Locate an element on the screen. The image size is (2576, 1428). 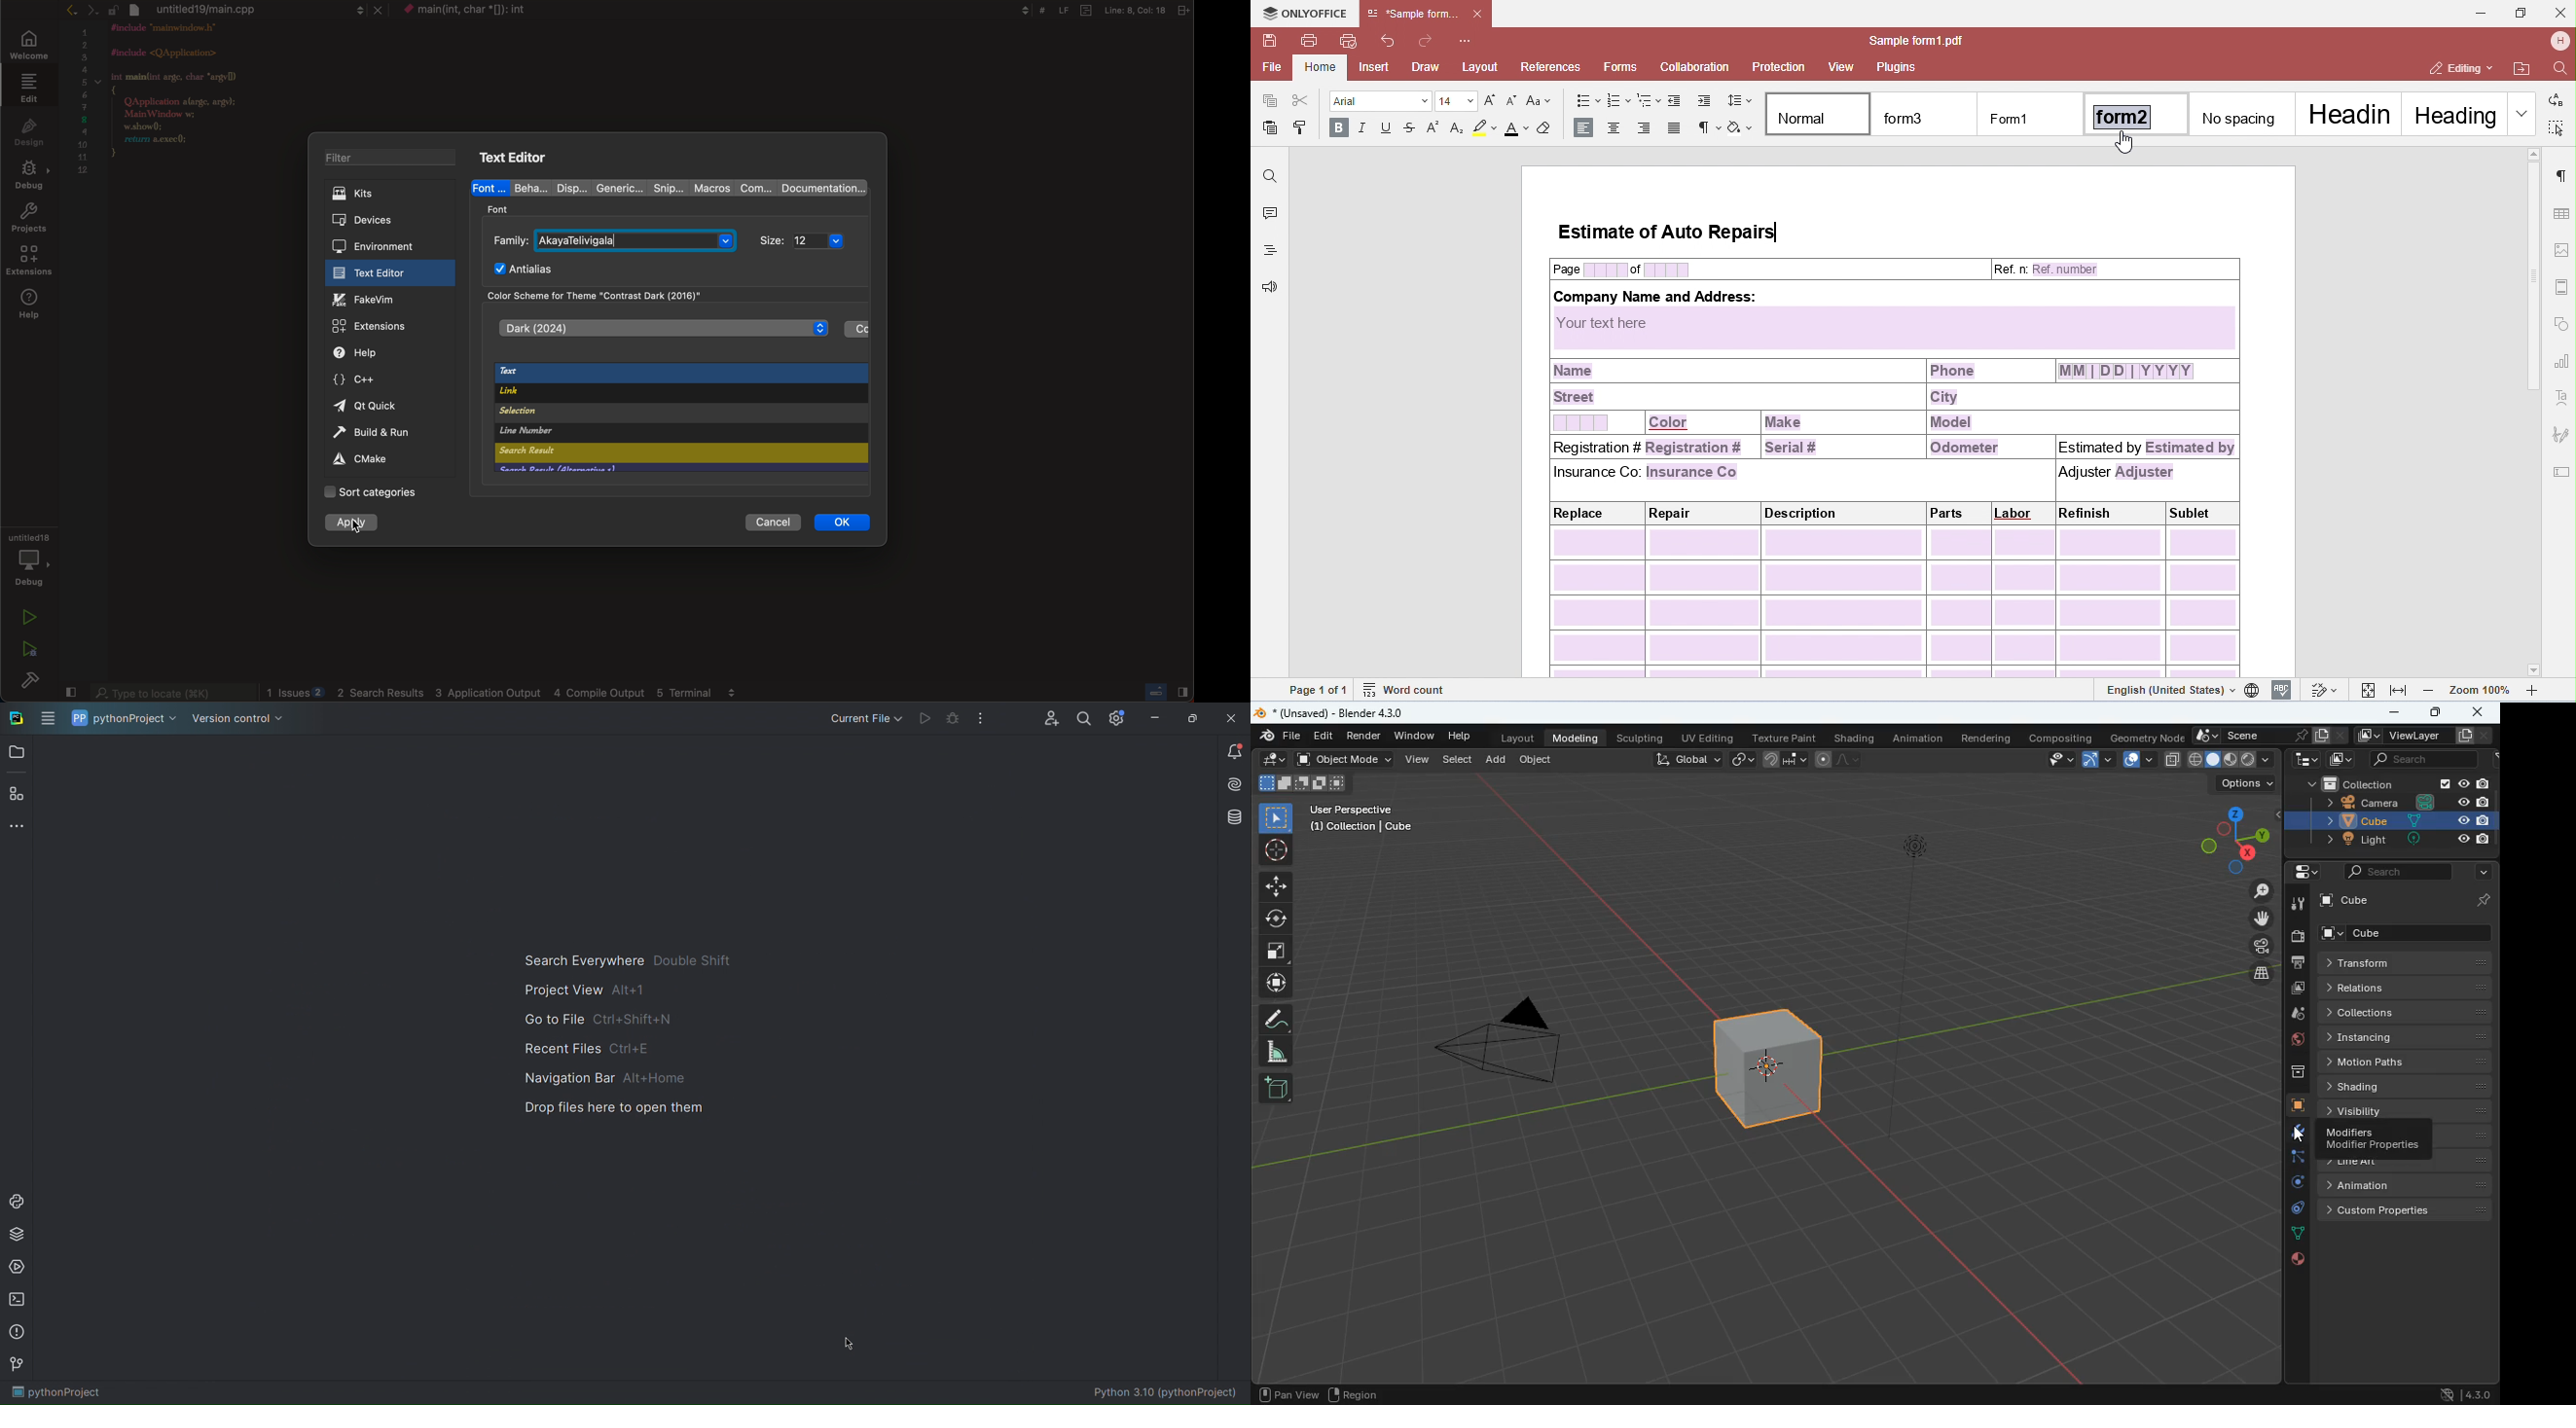
instancing is located at coordinates (2410, 1038).